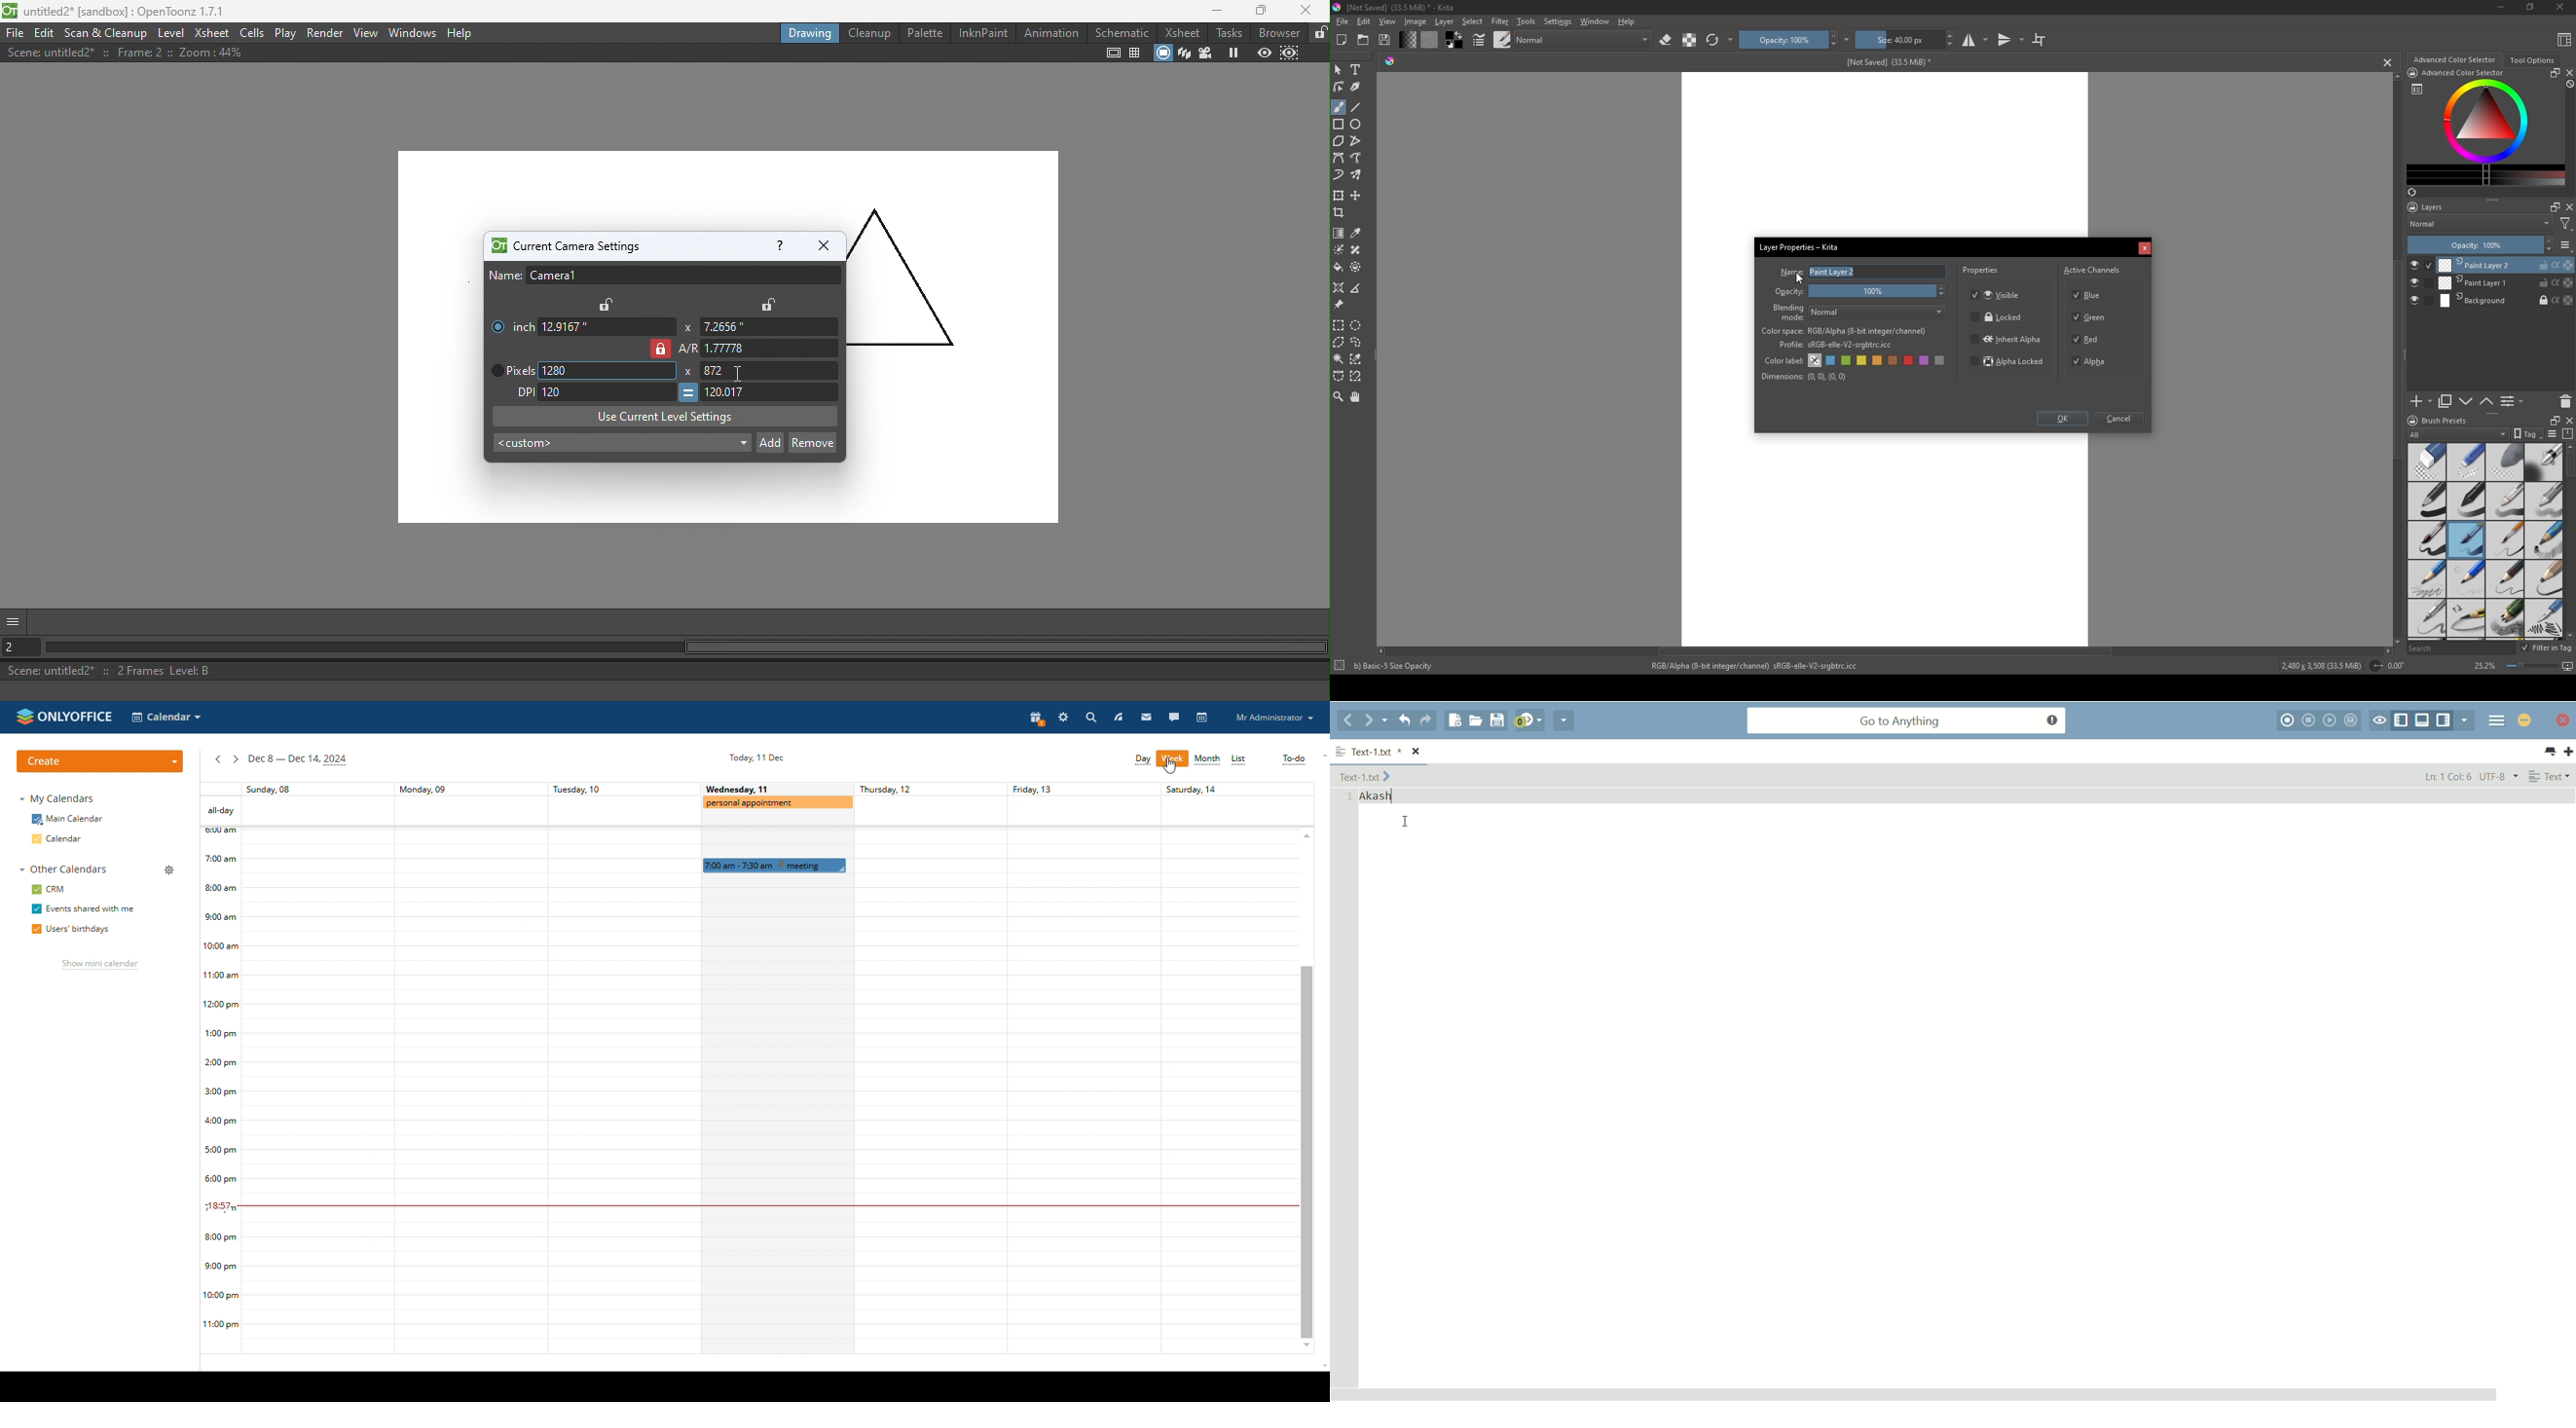 The height and width of the screenshot is (1428, 2576). Describe the element at coordinates (1358, 288) in the screenshot. I see `measure` at that location.